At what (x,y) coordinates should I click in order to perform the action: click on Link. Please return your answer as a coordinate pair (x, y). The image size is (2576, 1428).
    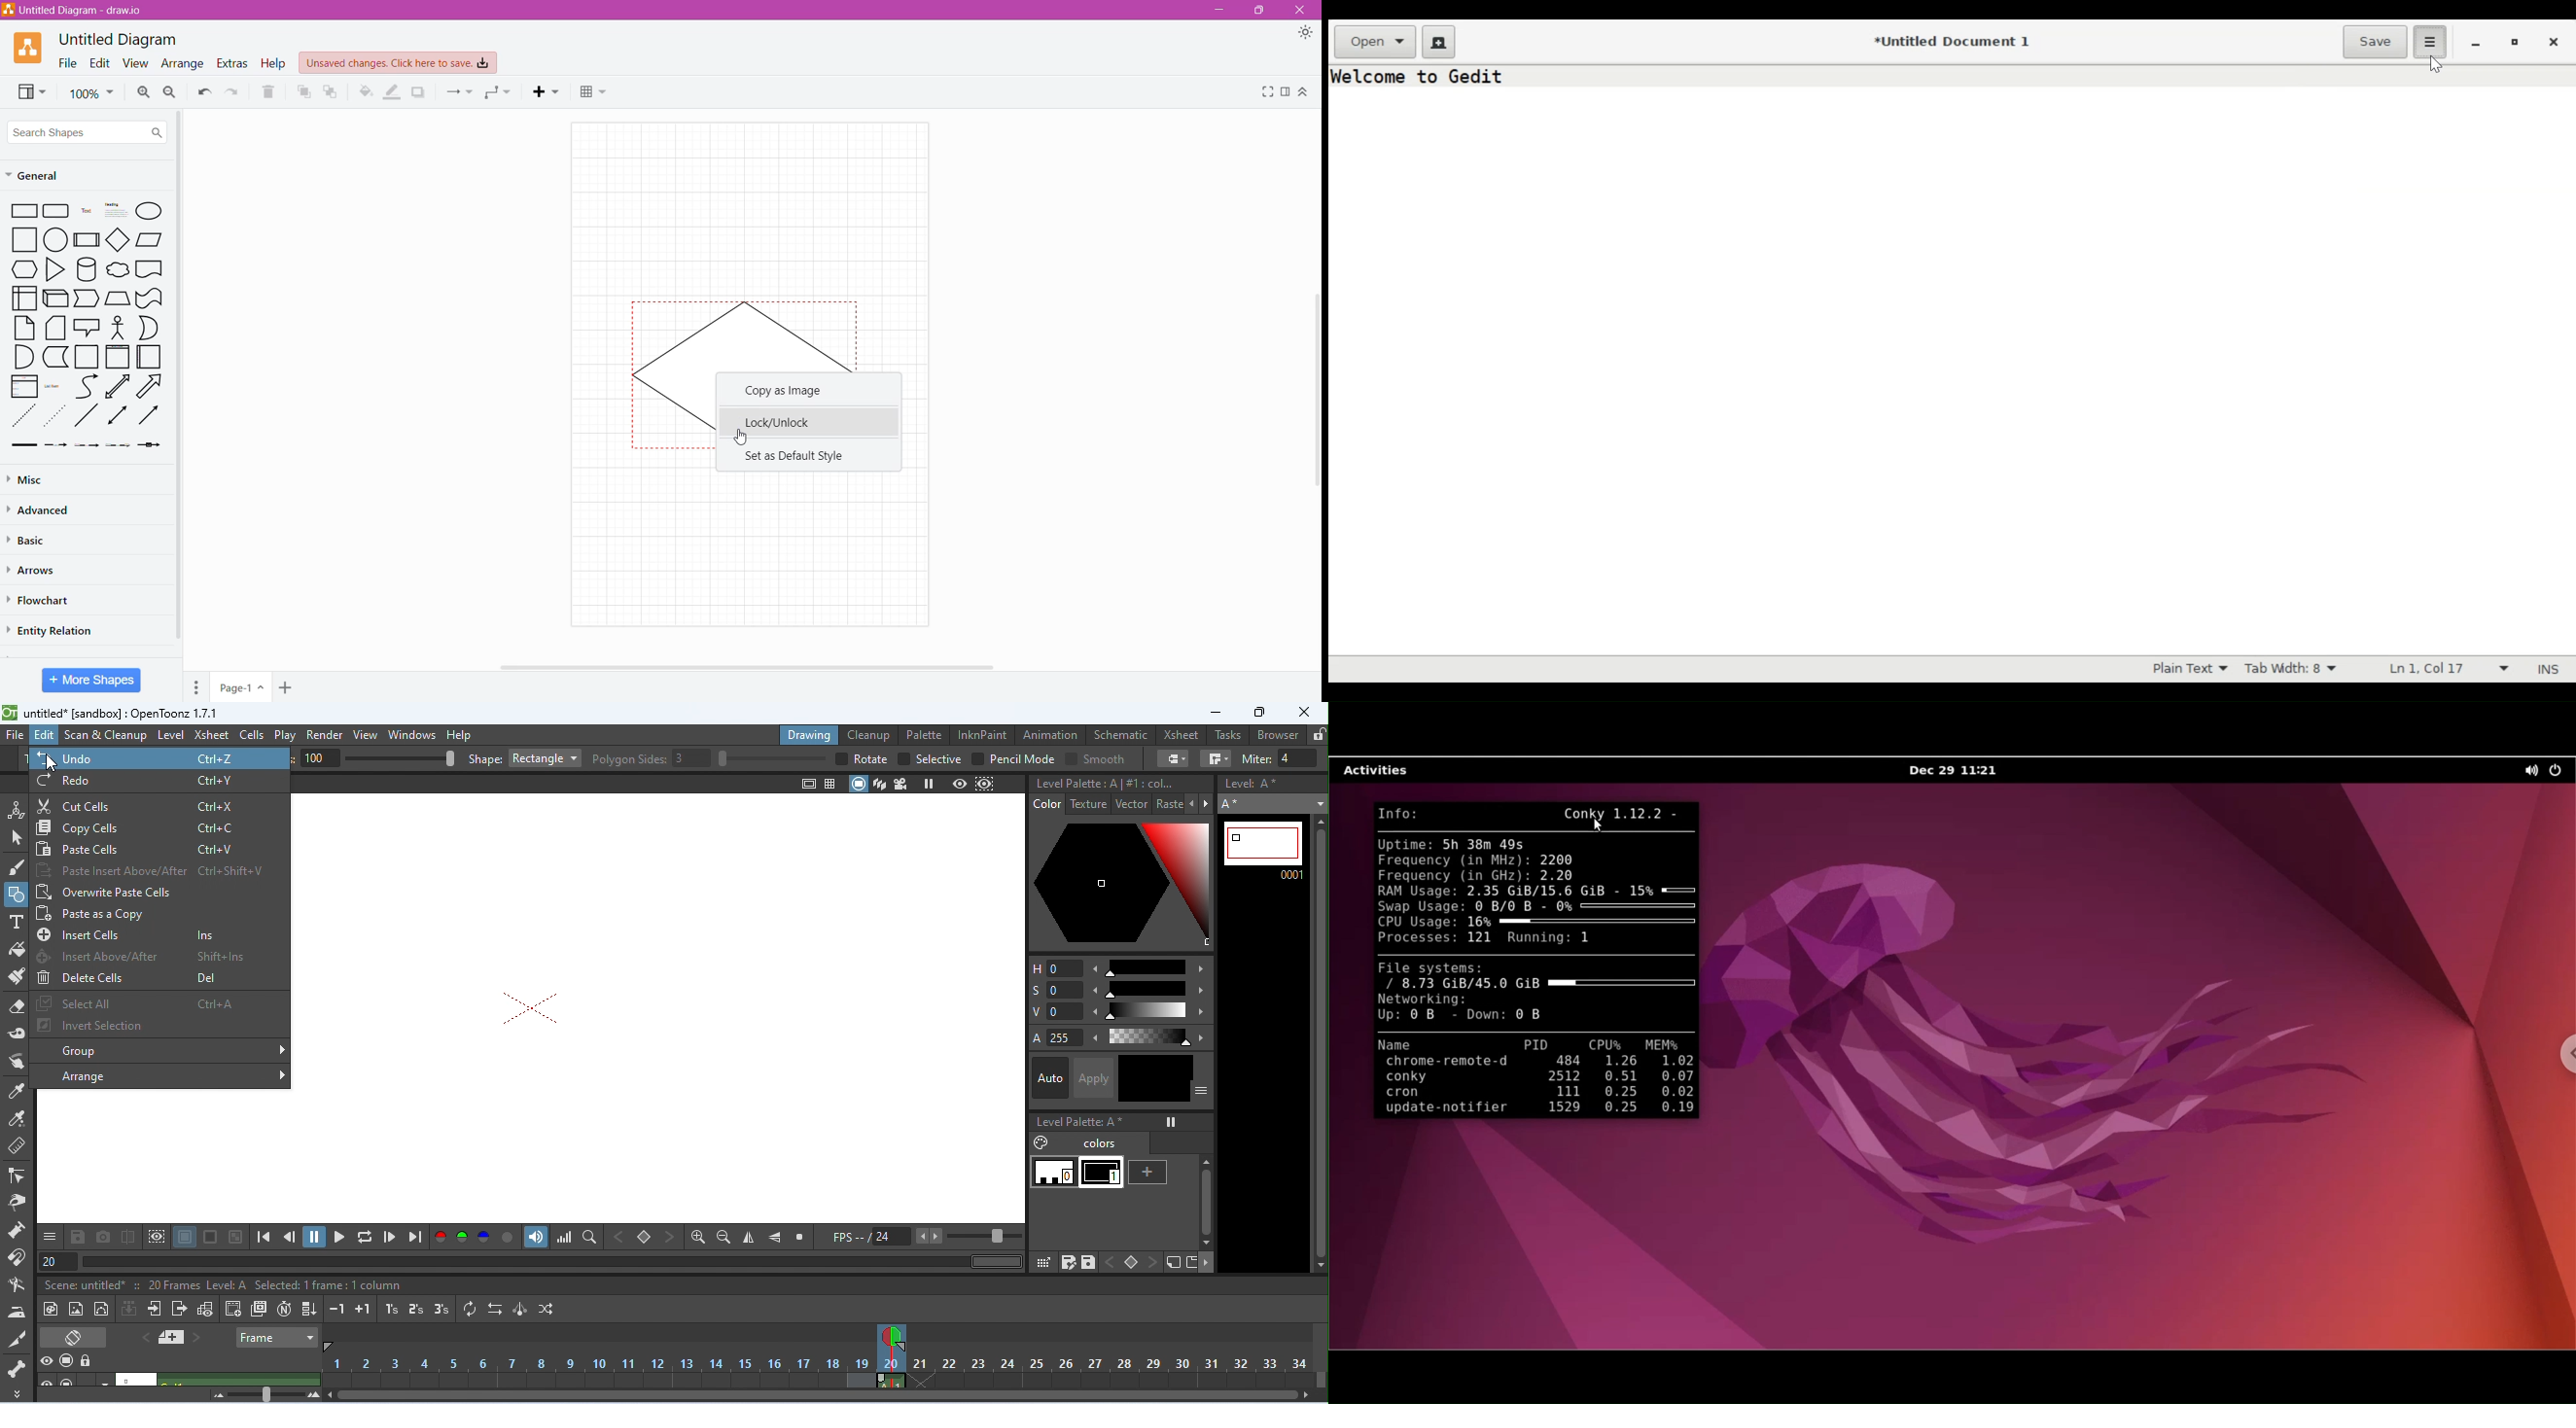
    Looking at the image, I should click on (23, 446).